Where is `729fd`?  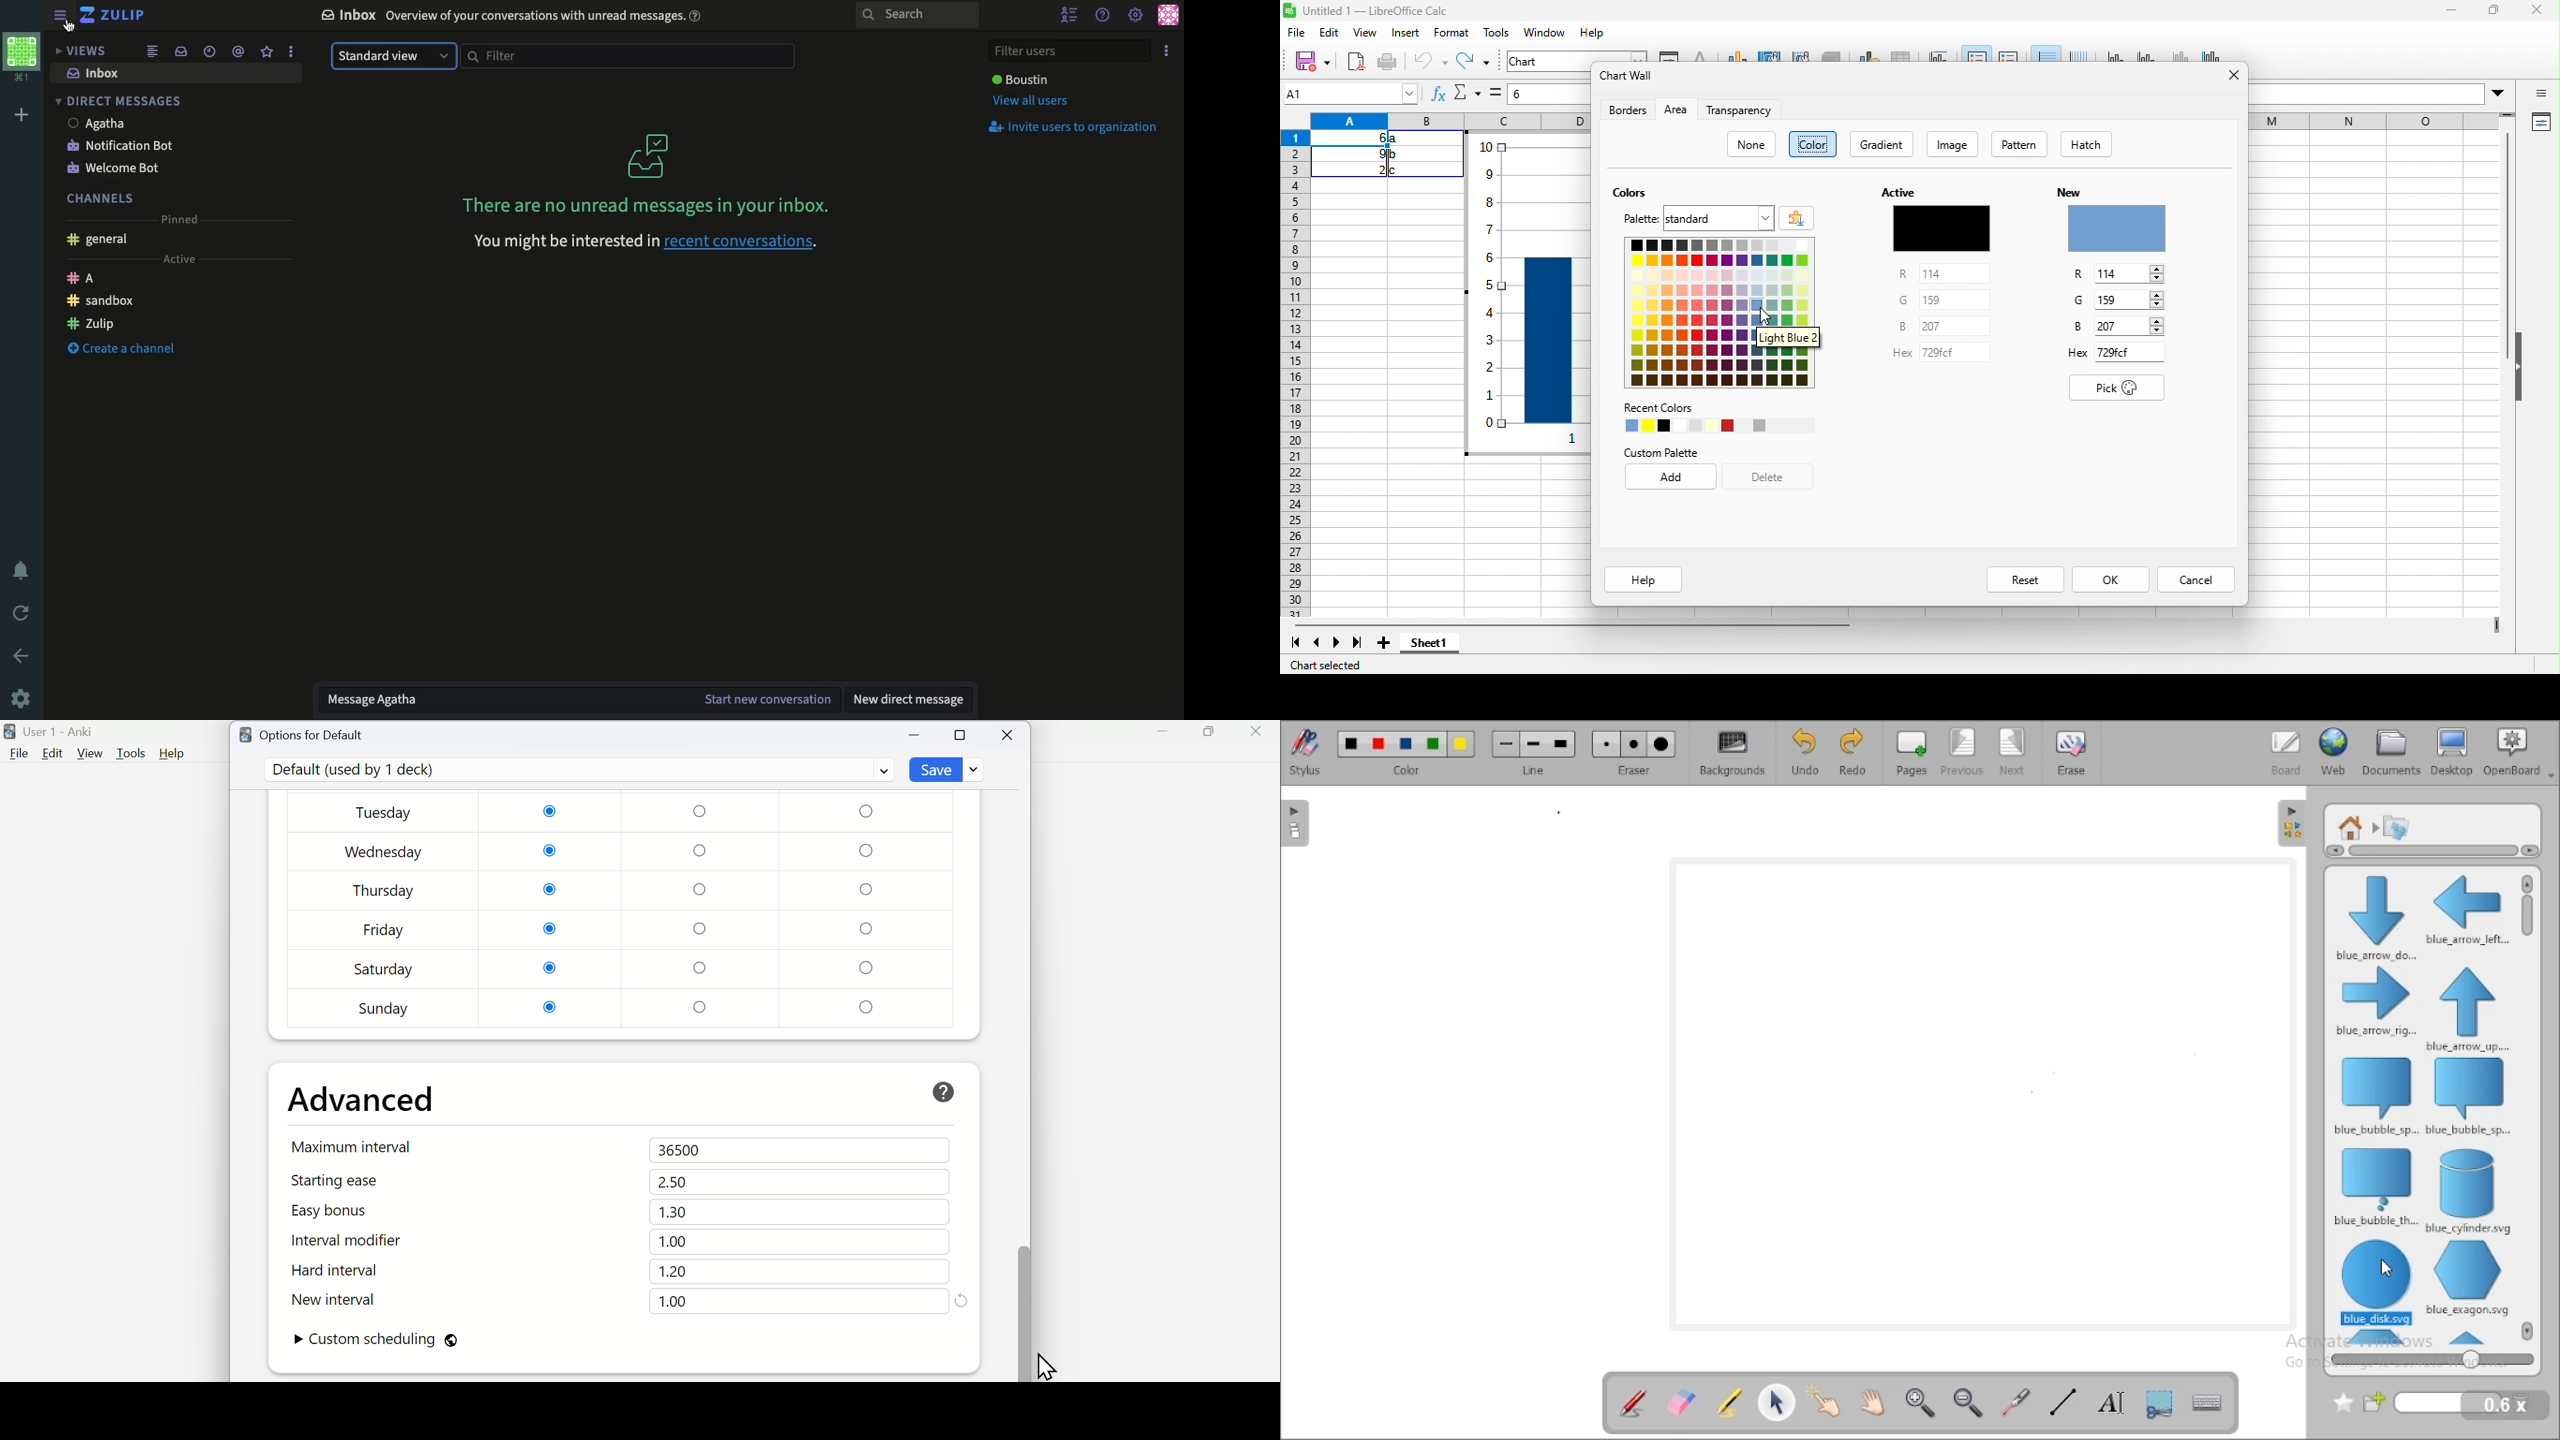 729fd is located at coordinates (1940, 351).